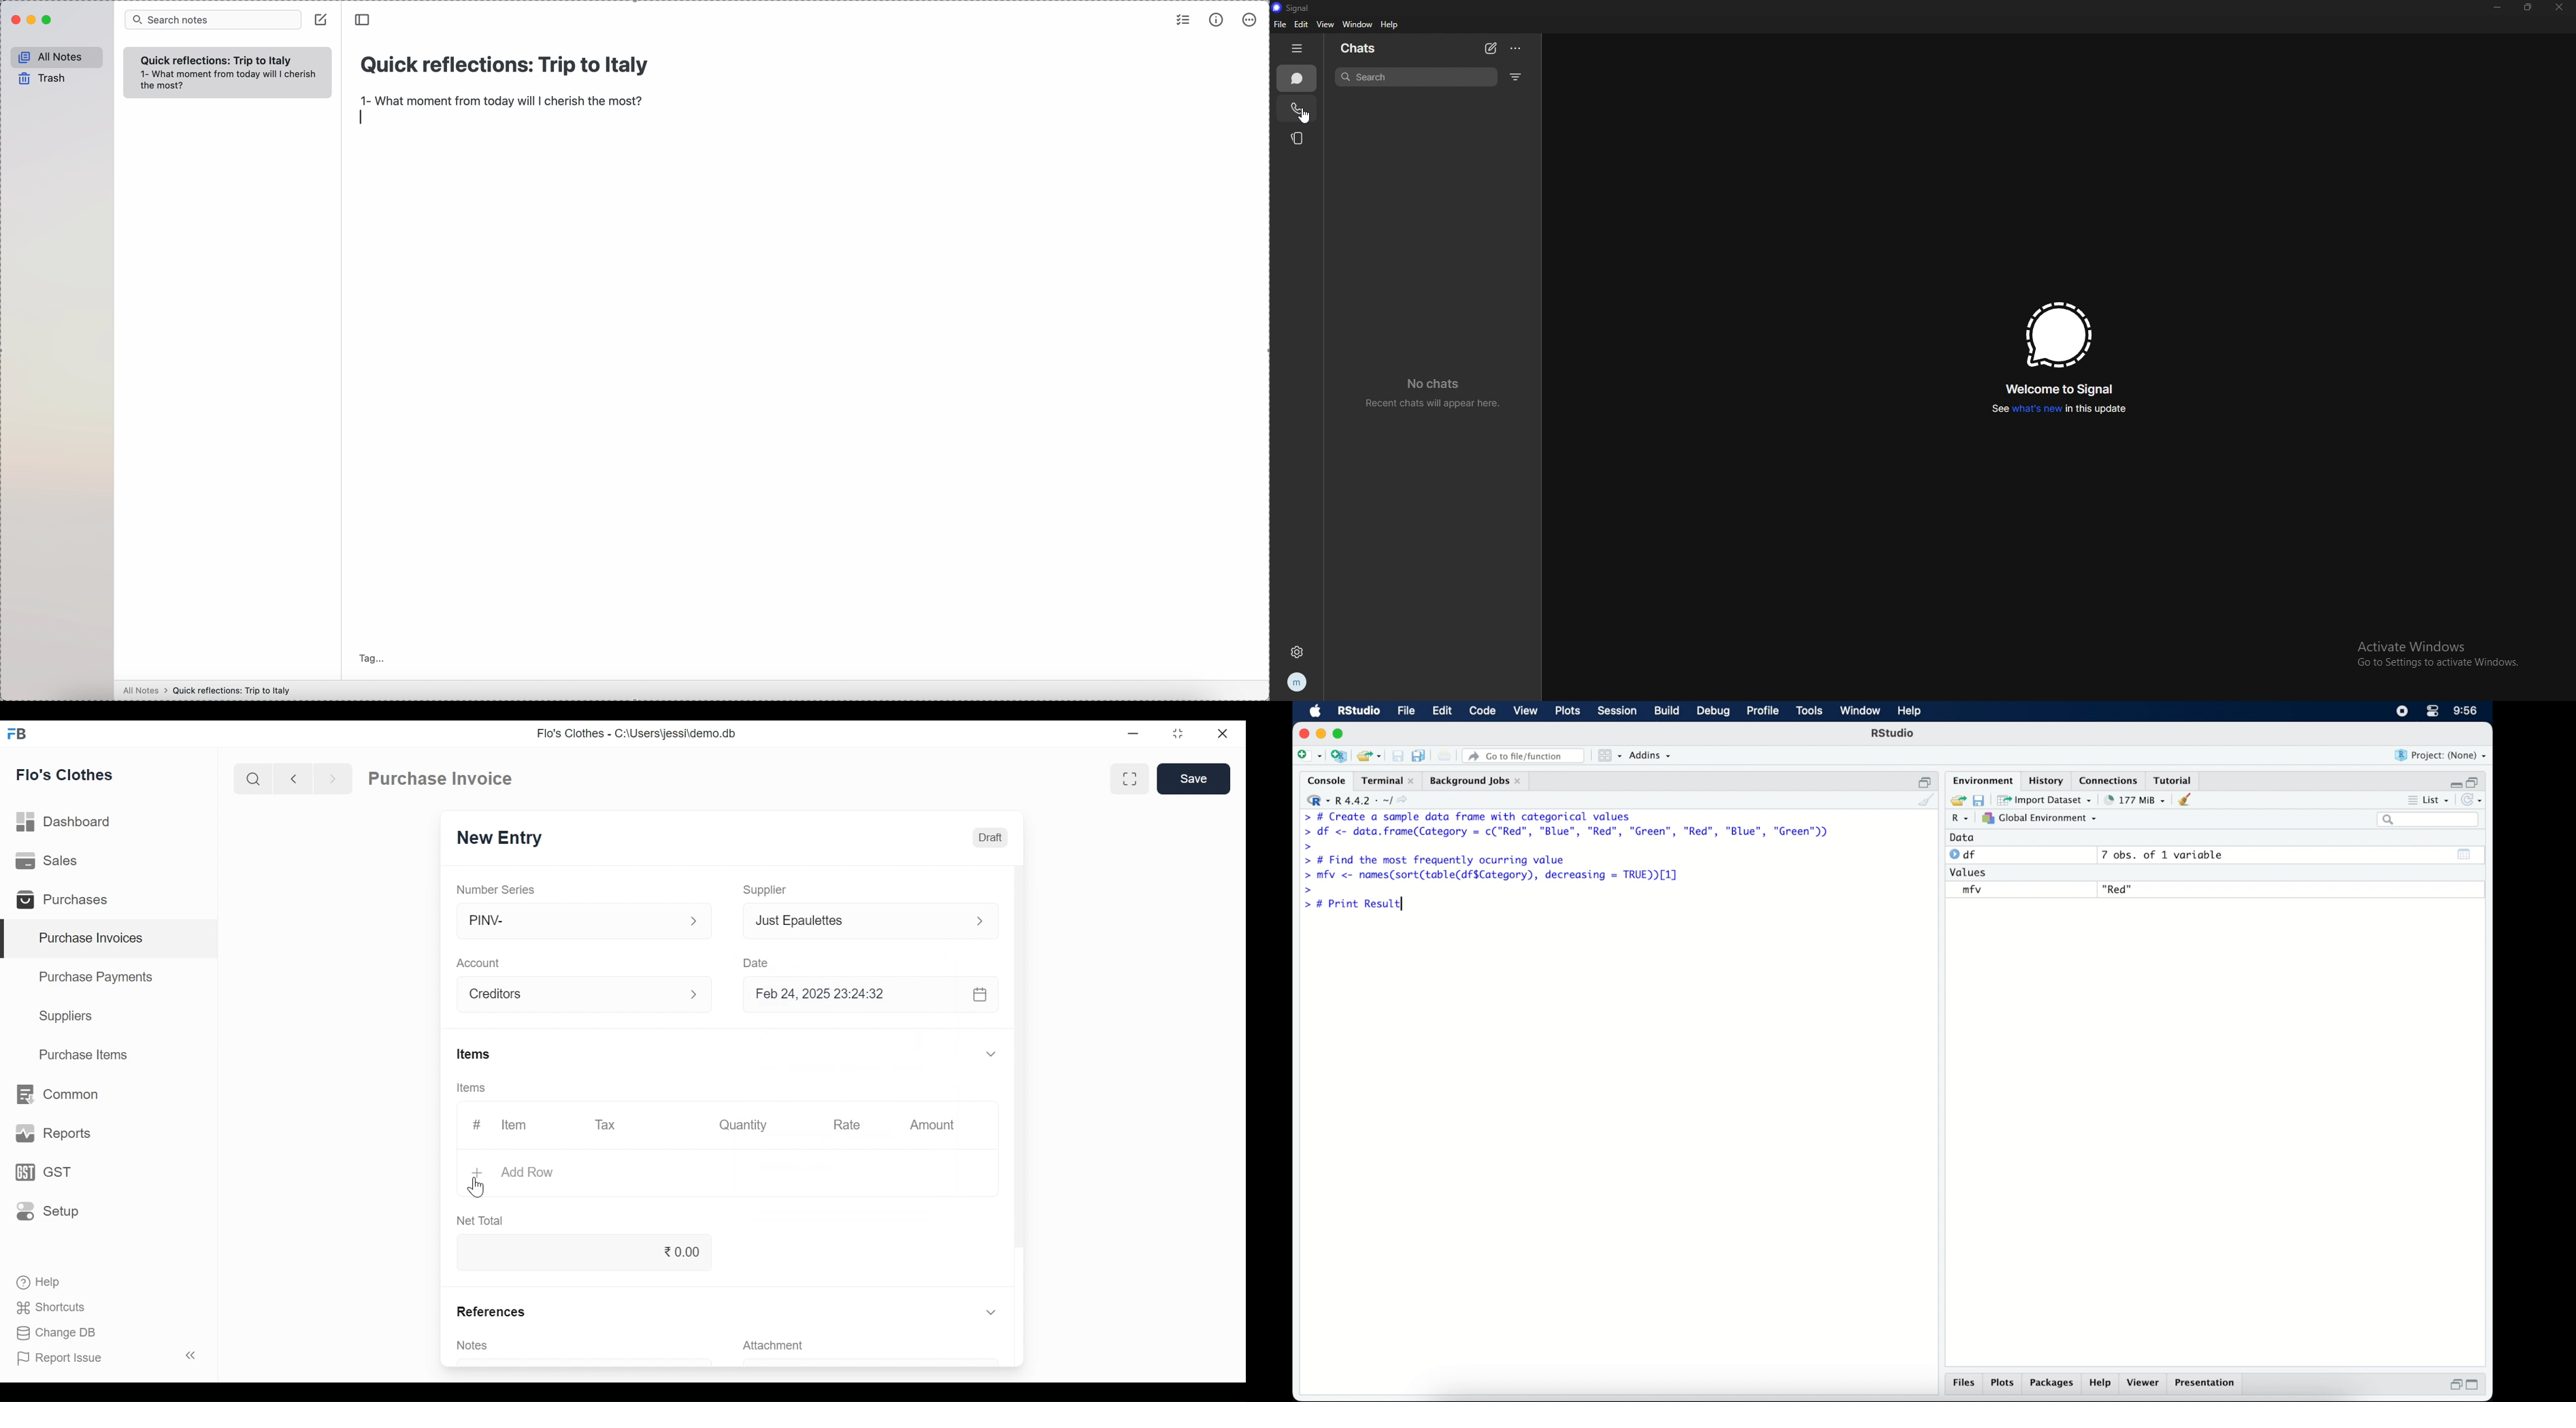 Image resolution: width=2576 pixels, height=1428 pixels. Describe the element at coordinates (2454, 1384) in the screenshot. I see `restore down` at that location.